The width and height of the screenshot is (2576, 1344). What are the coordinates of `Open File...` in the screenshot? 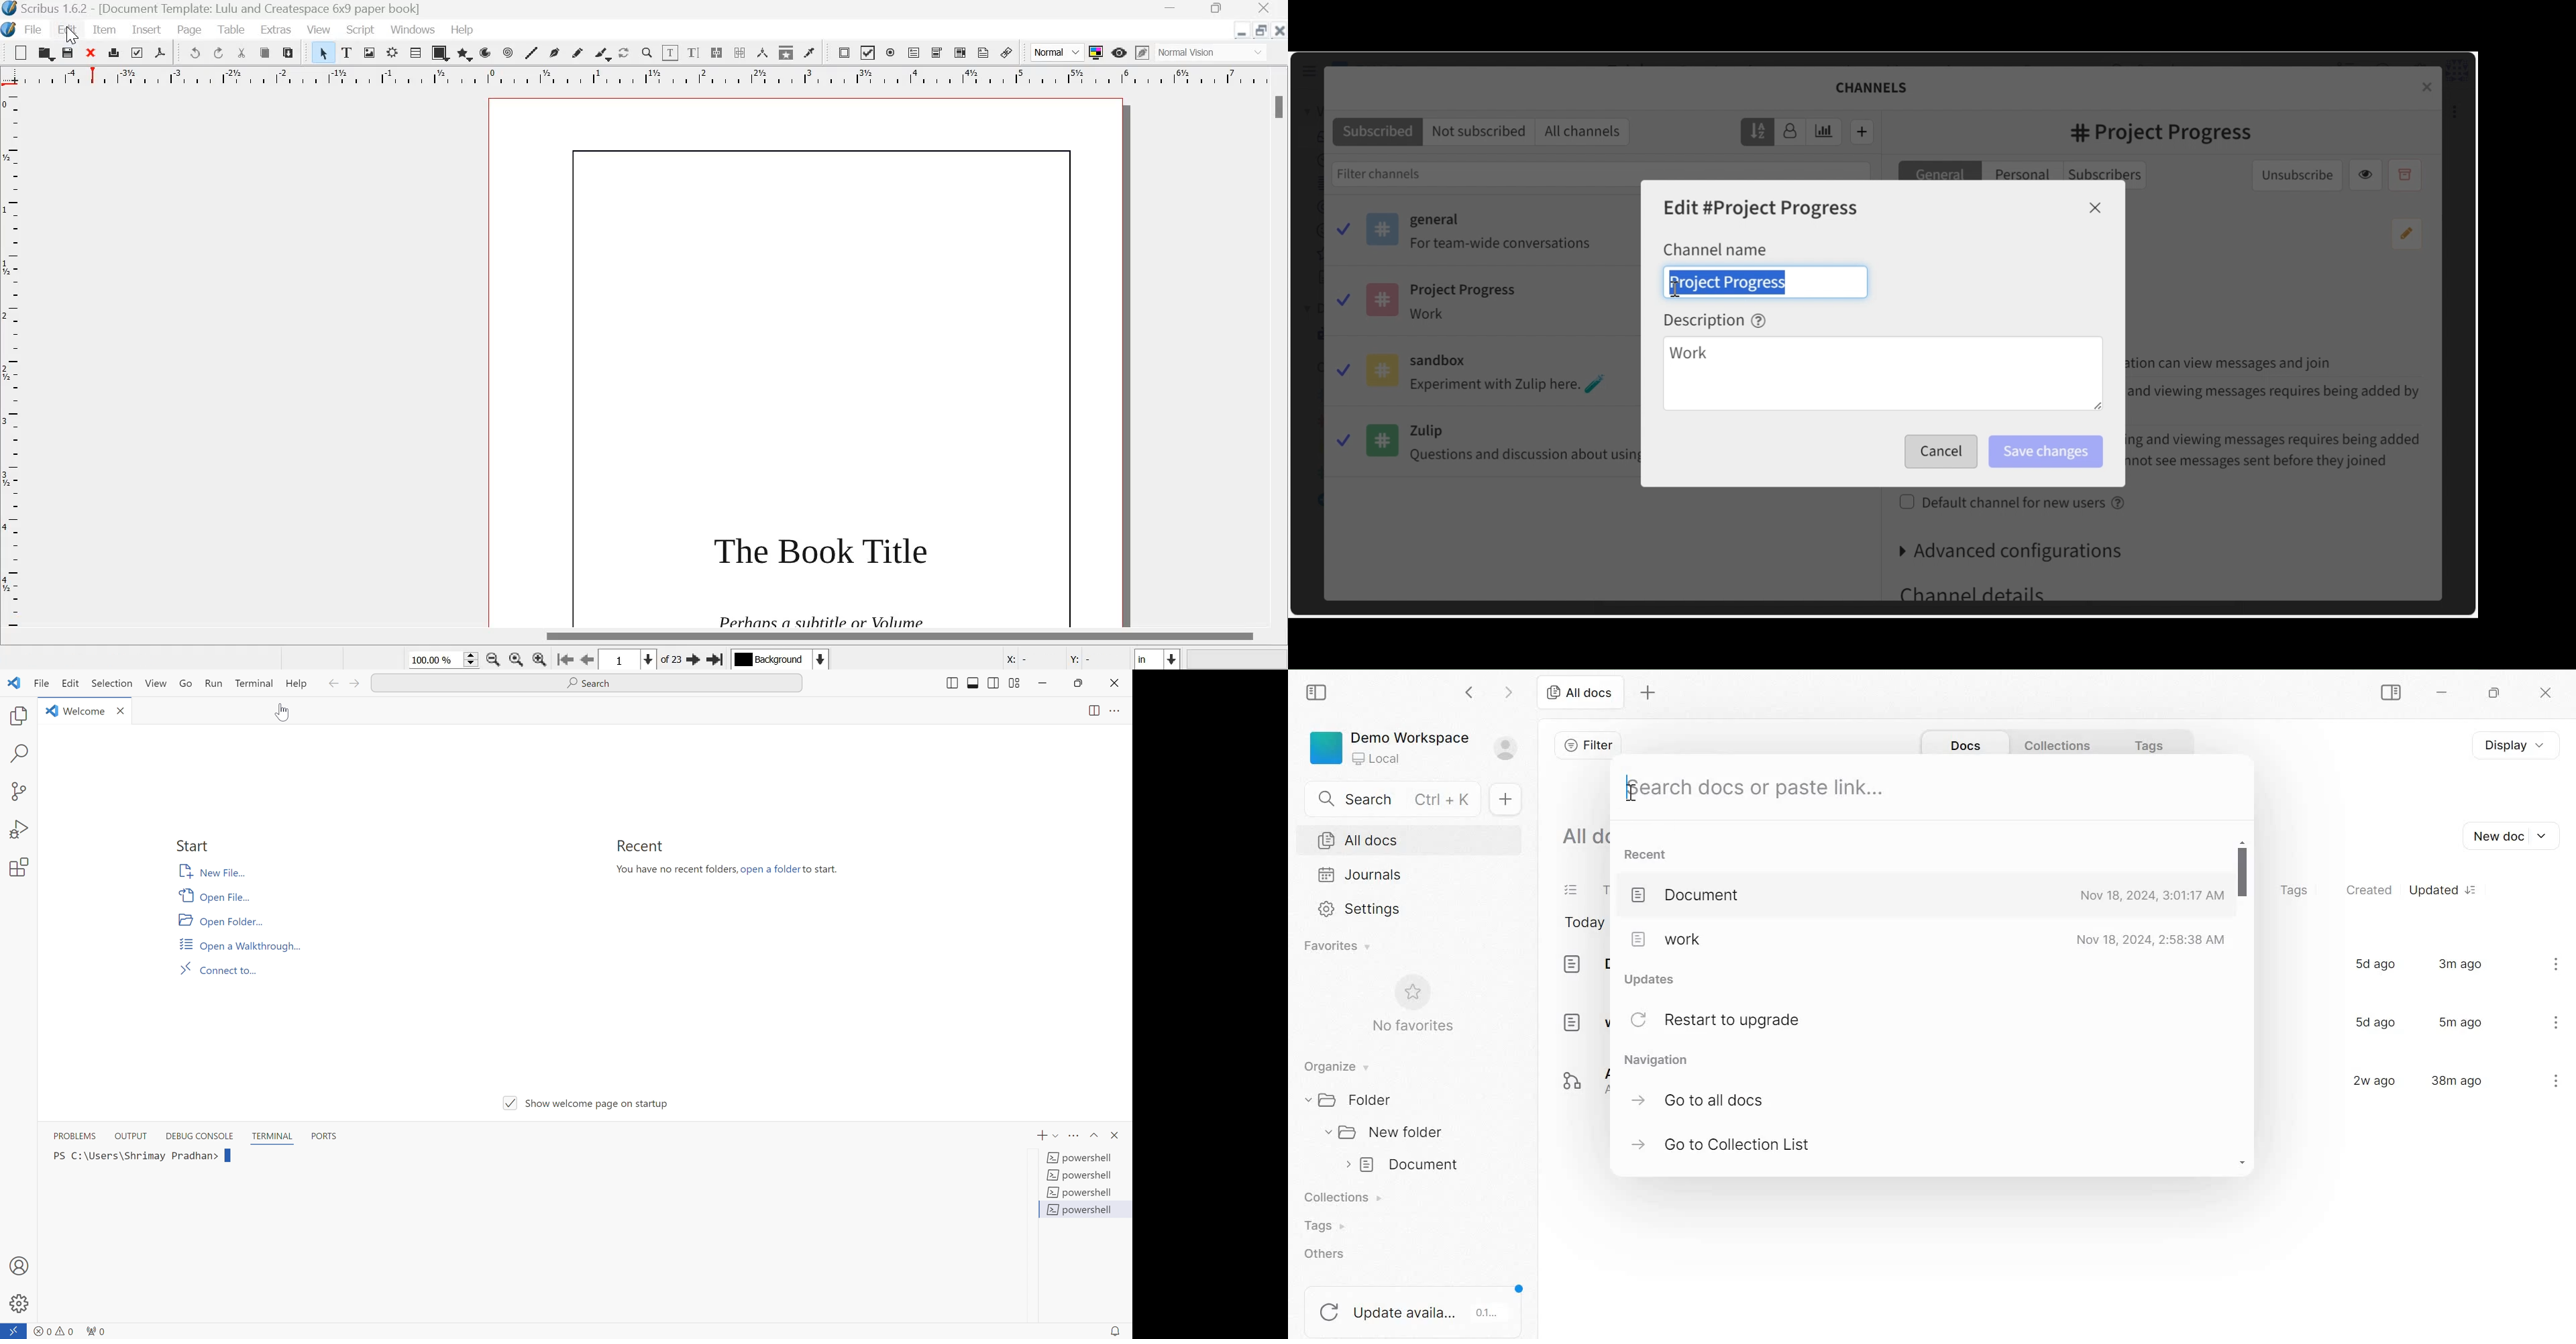 It's located at (215, 898).